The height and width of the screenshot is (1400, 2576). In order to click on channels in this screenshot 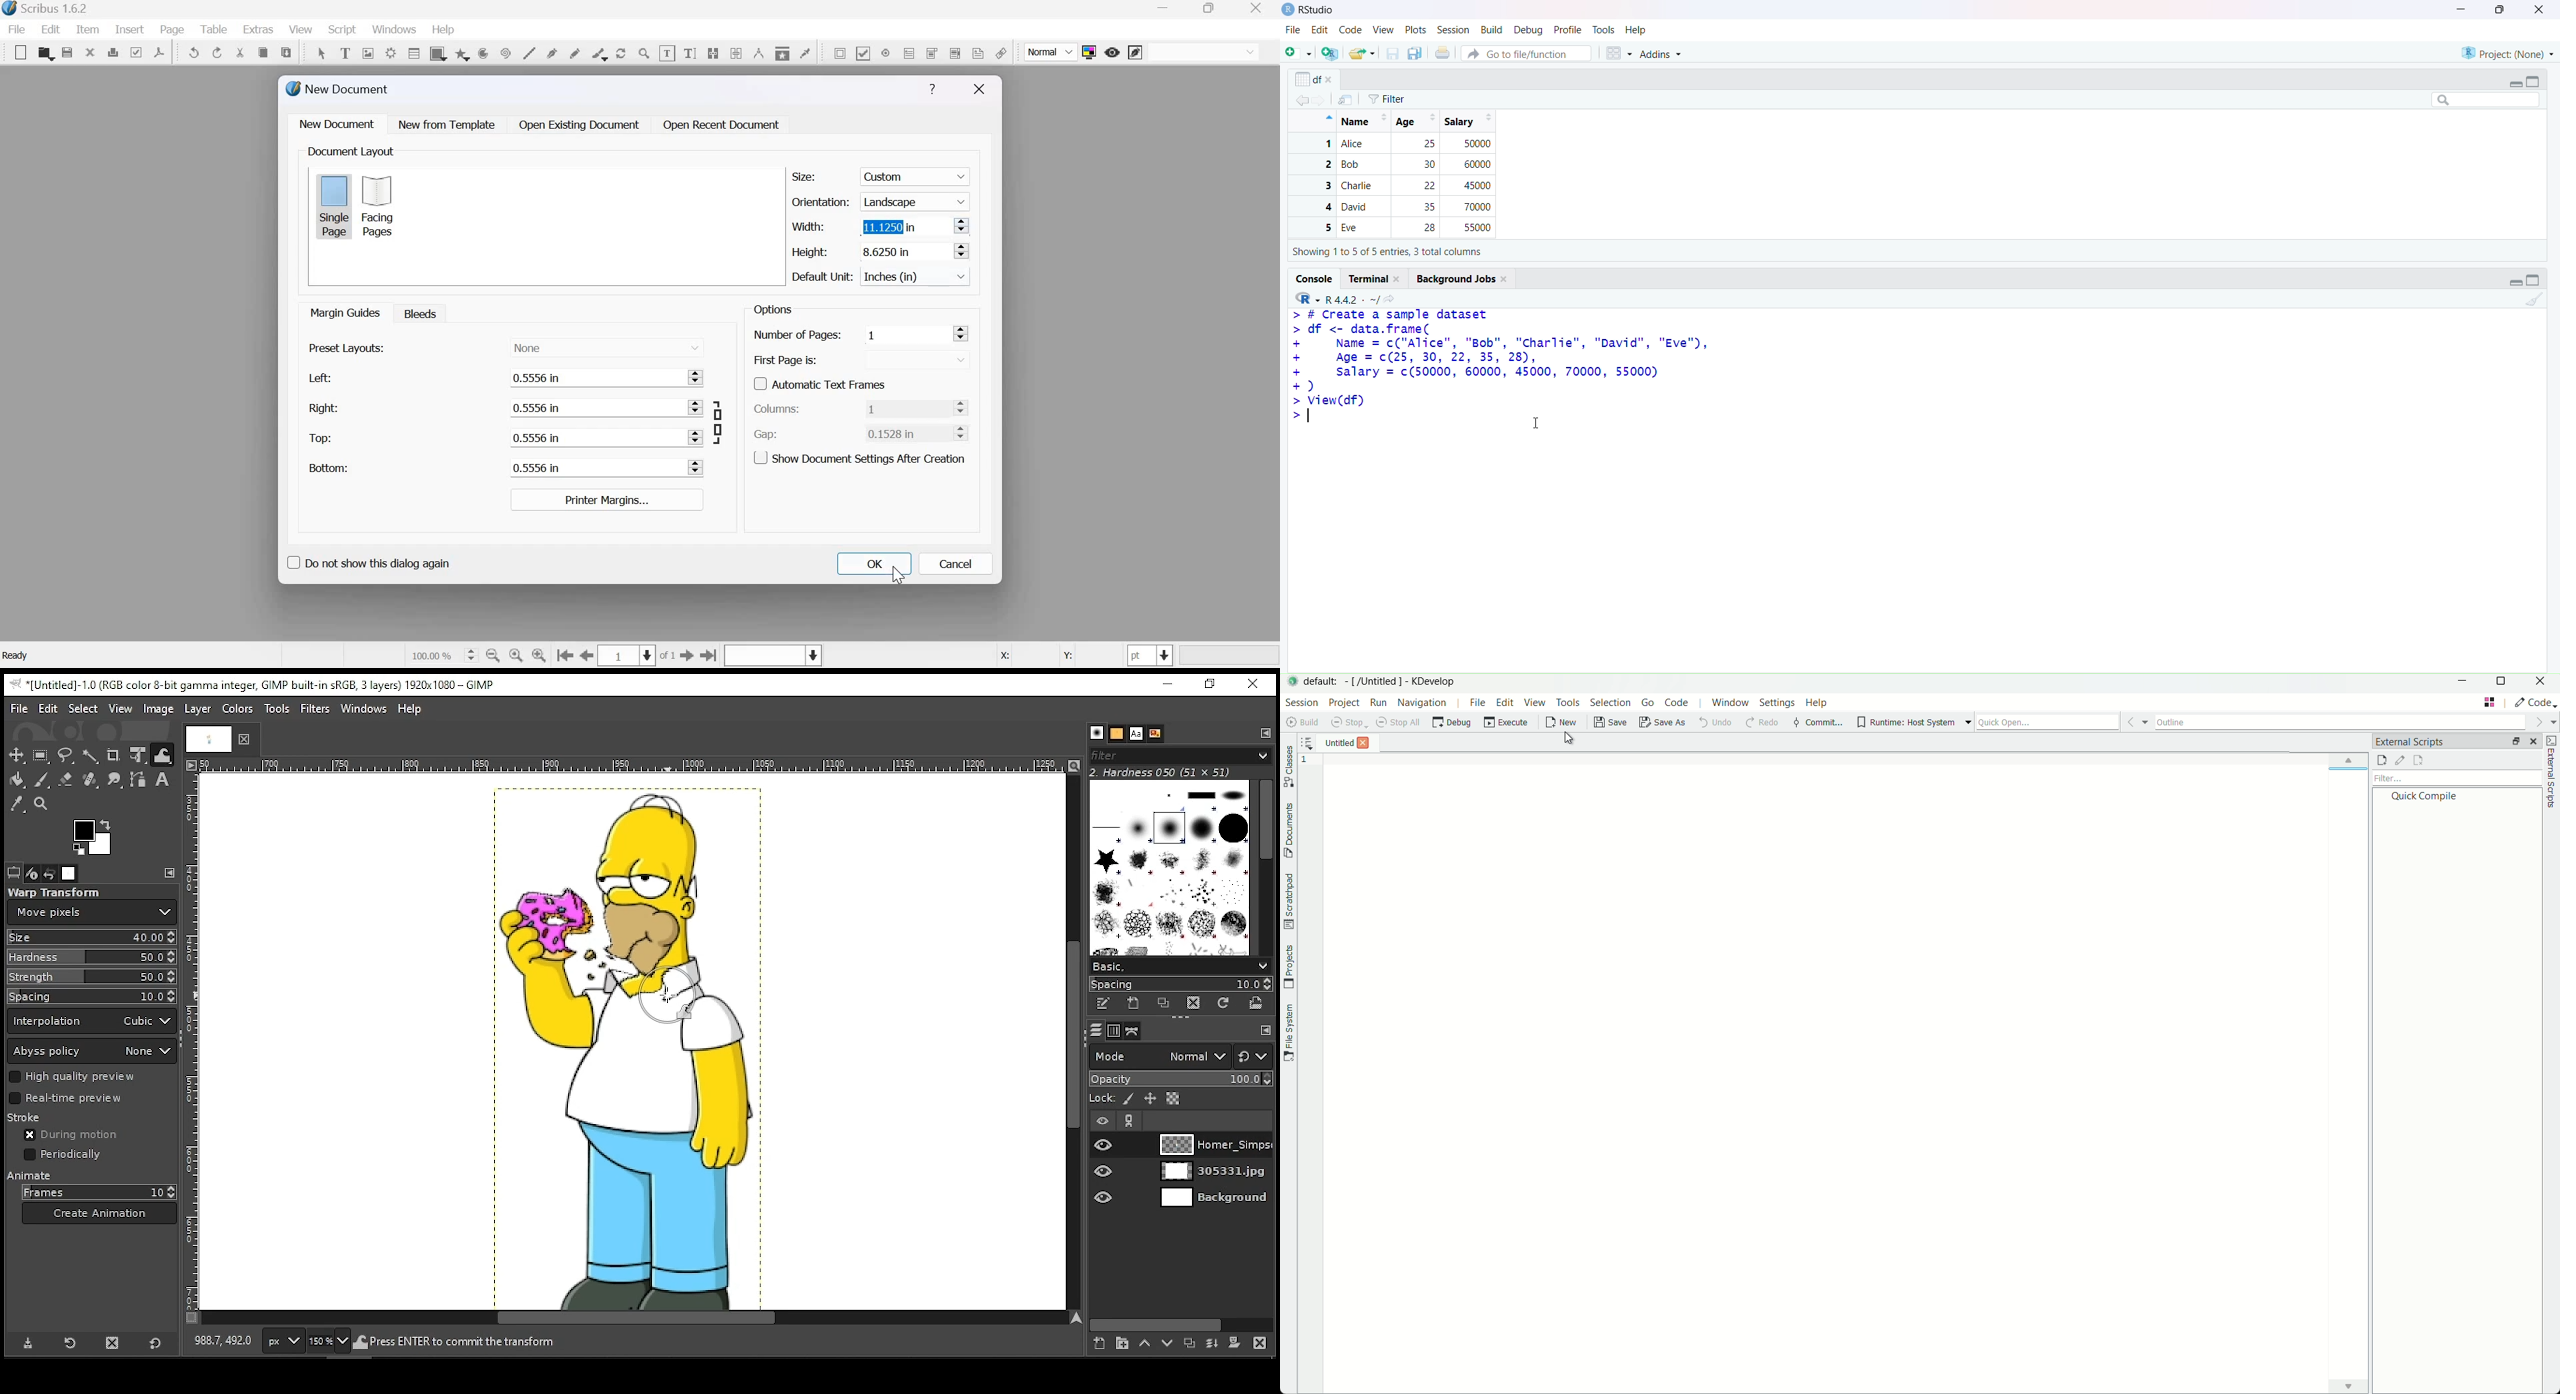, I will do `click(1115, 1031)`.